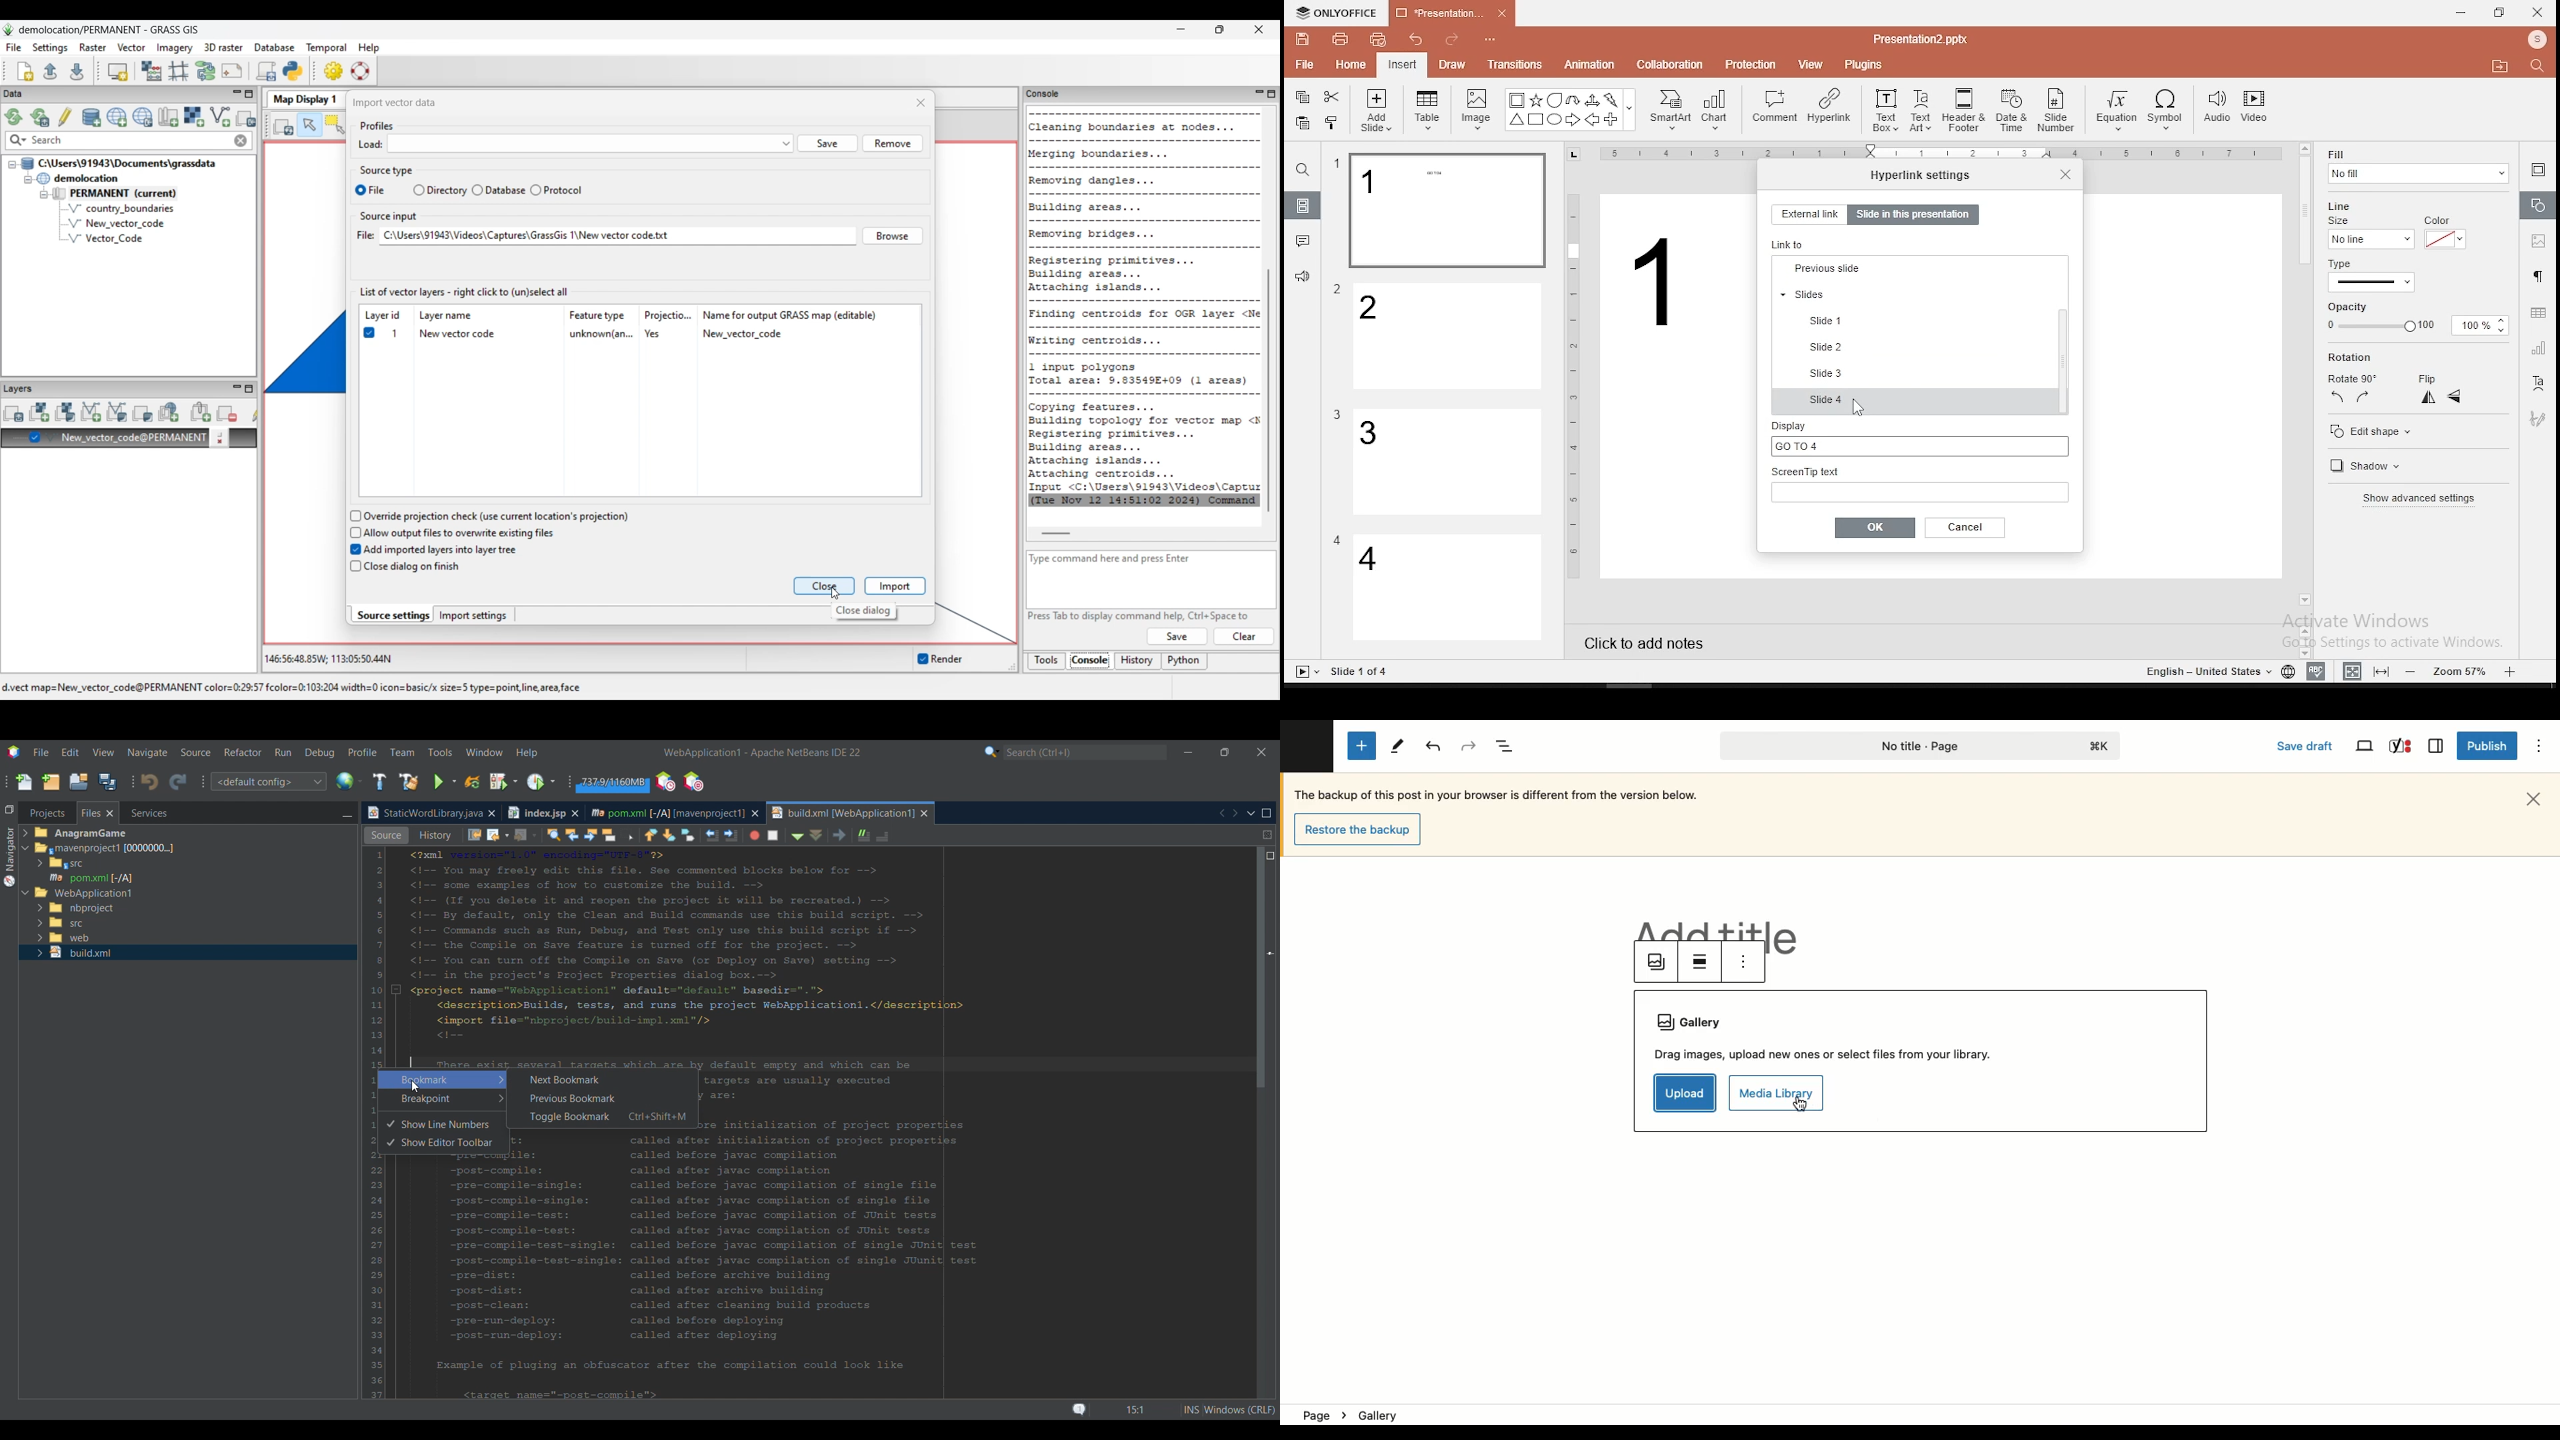  What do you see at coordinates (1337, 415) in the screenshot?
I see `` at bounding box center [1337, 415].